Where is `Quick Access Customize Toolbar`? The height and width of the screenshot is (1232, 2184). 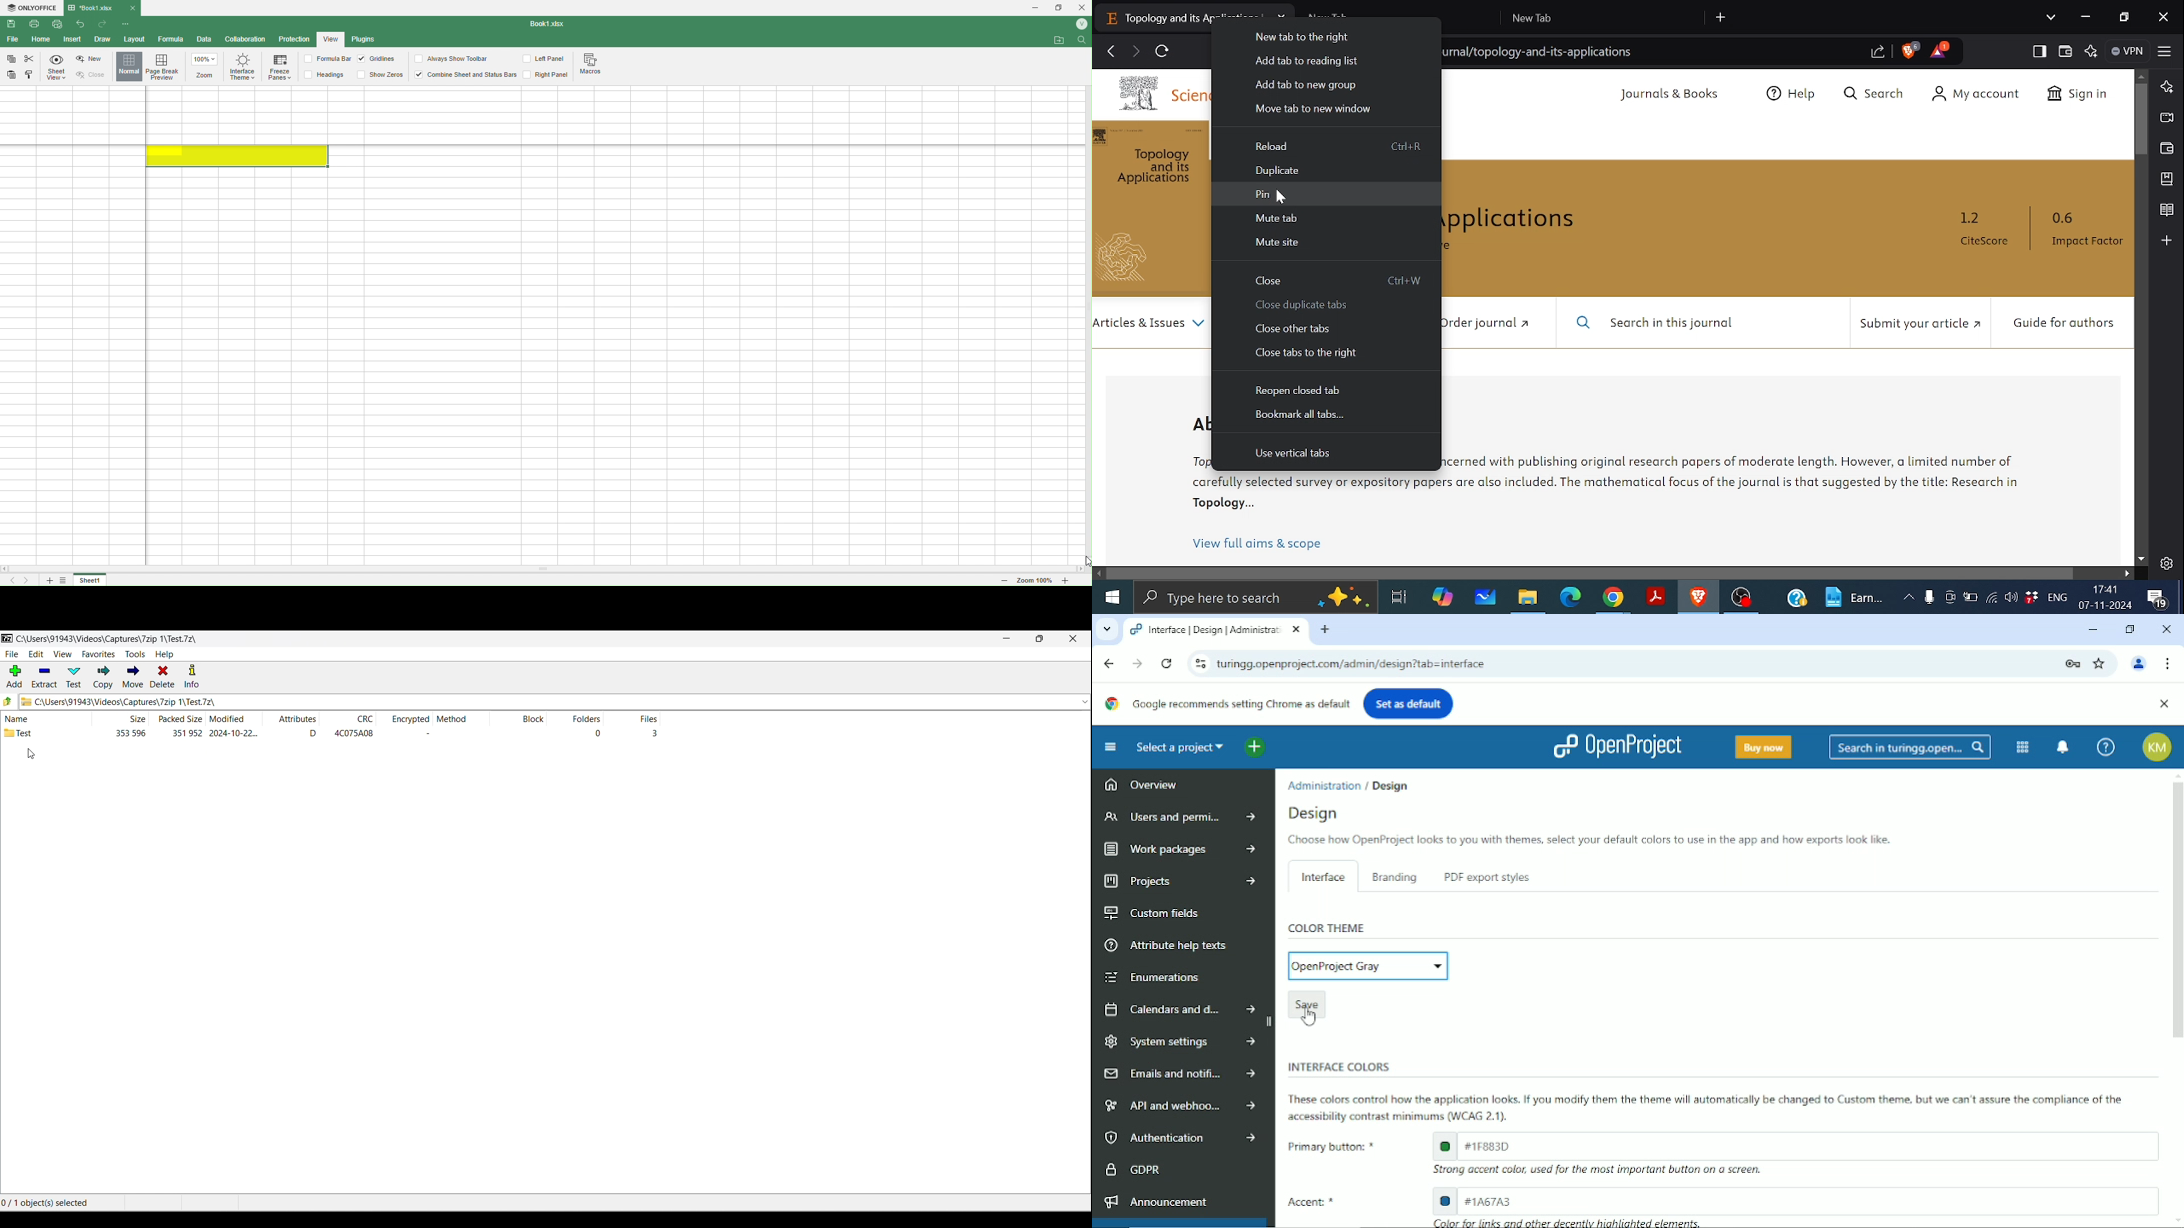 Quick Access Customize Toolbar is located at coordinates (126, 25).